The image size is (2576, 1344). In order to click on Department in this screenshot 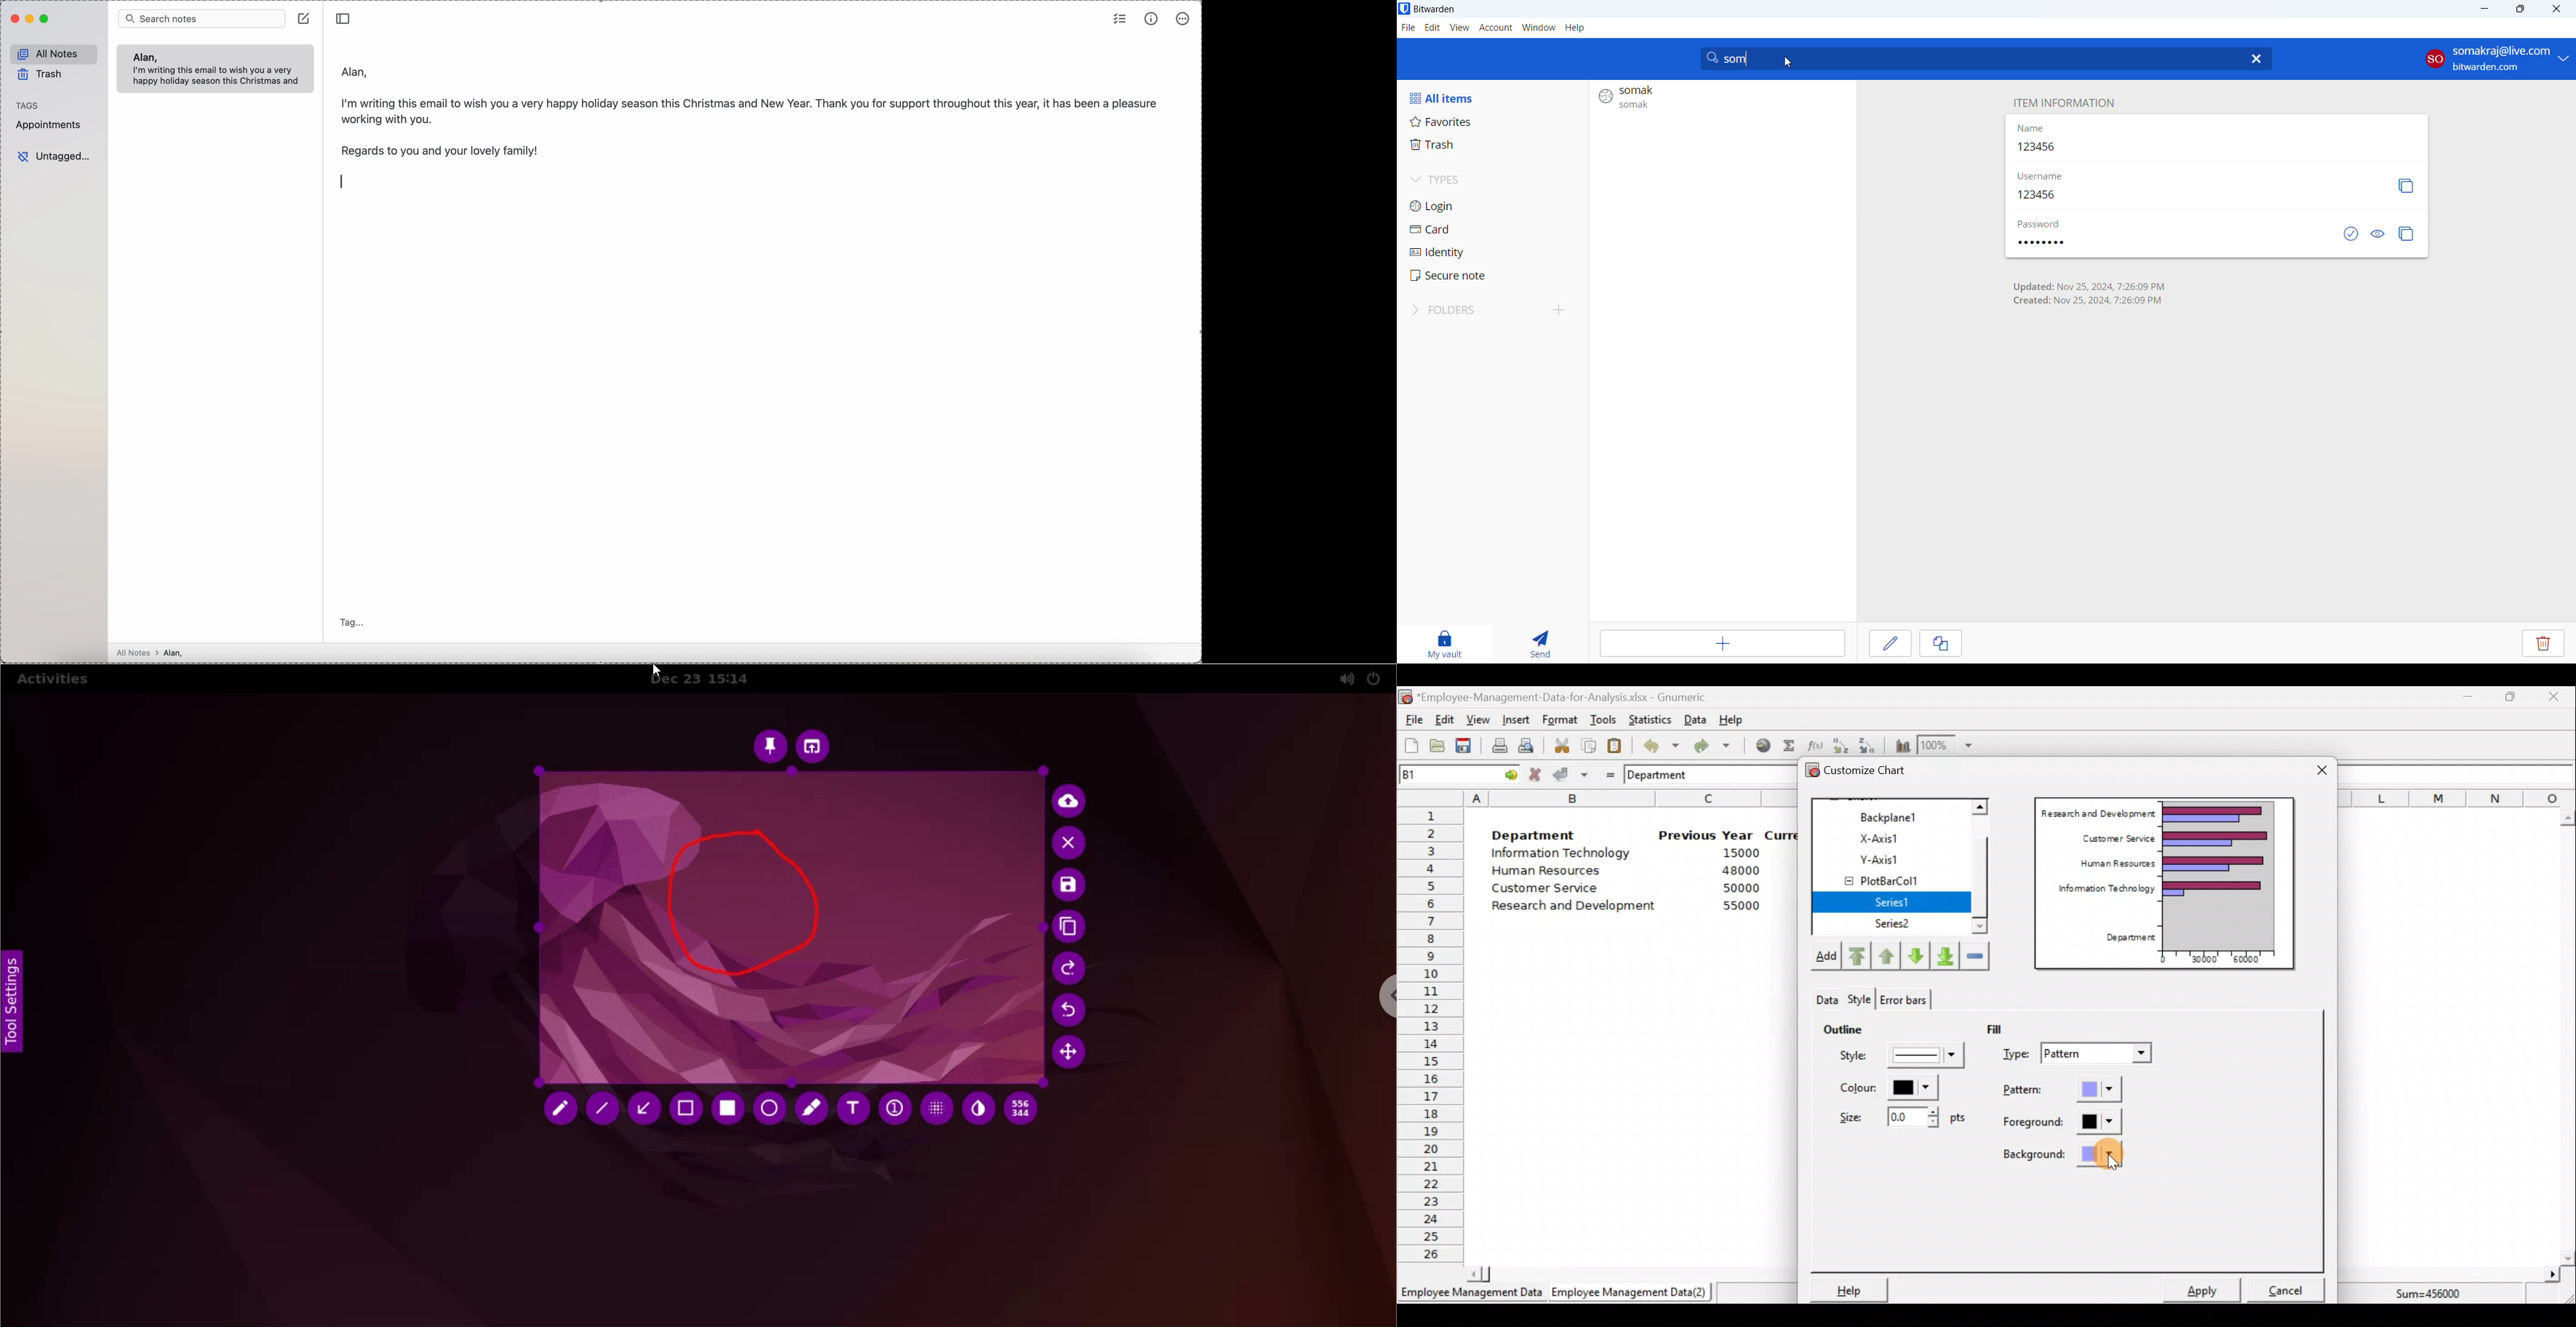, I will do `click(2127, 938)`.